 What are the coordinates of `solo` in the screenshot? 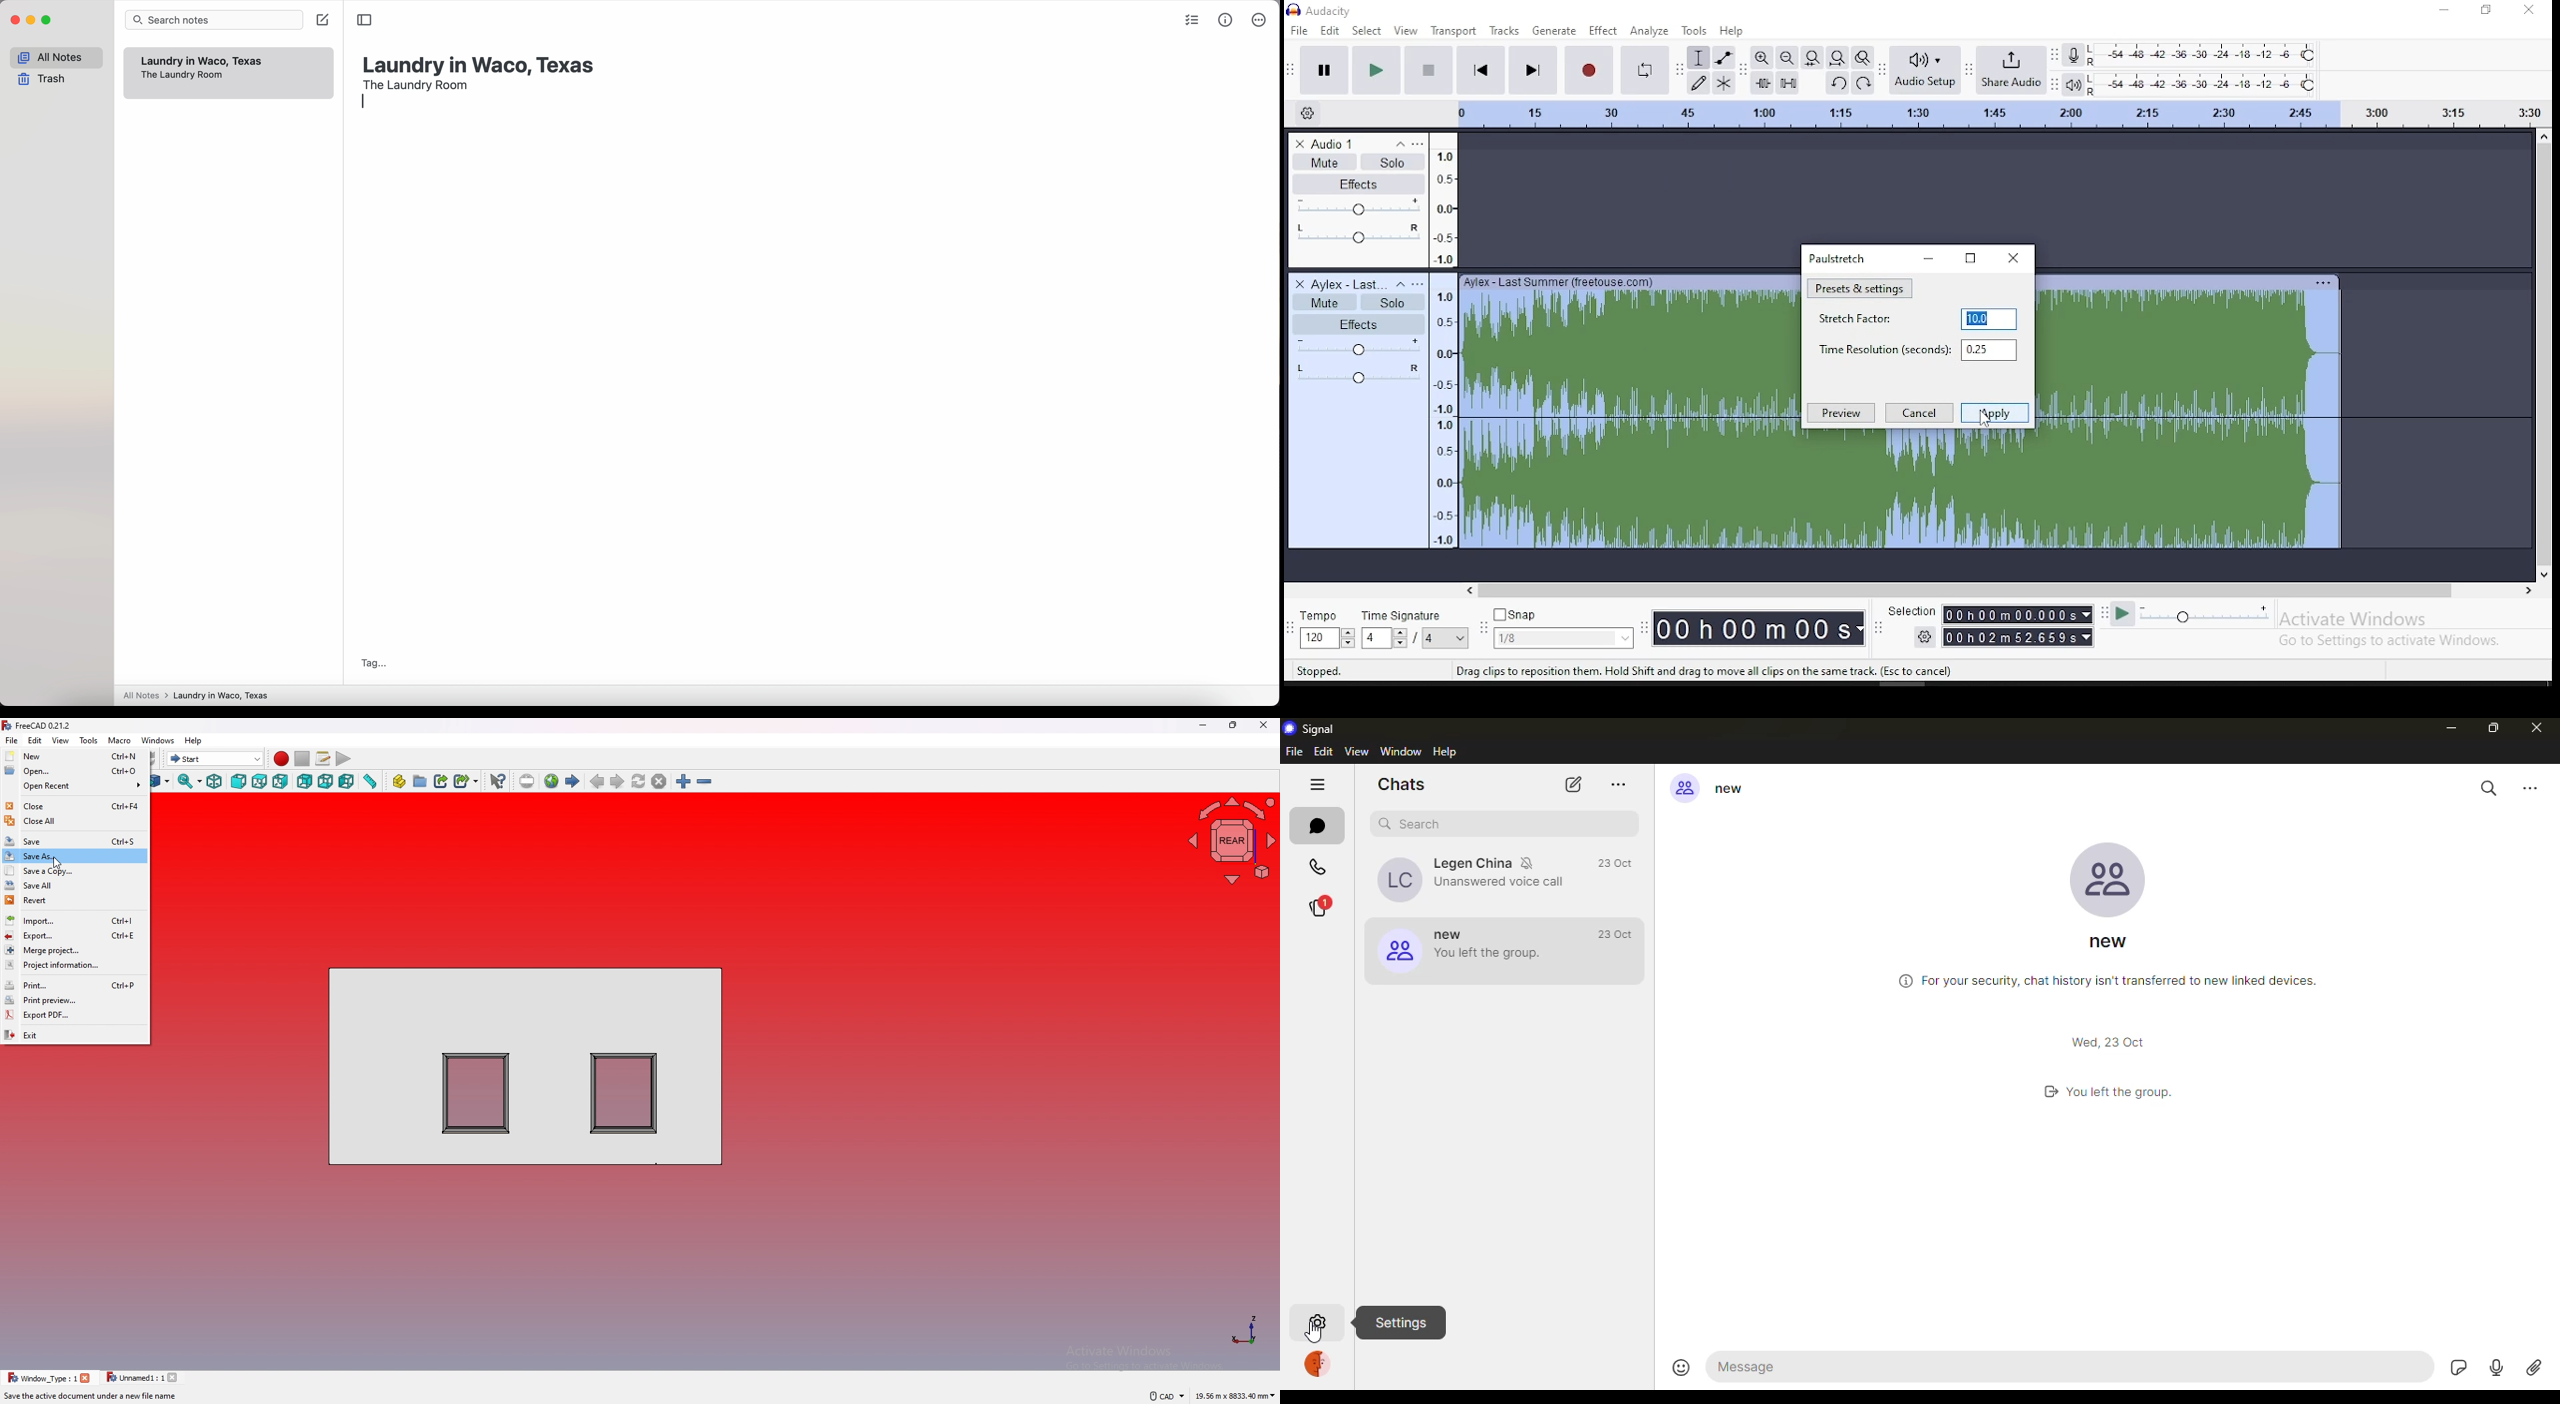 It's located at (1396, 163).